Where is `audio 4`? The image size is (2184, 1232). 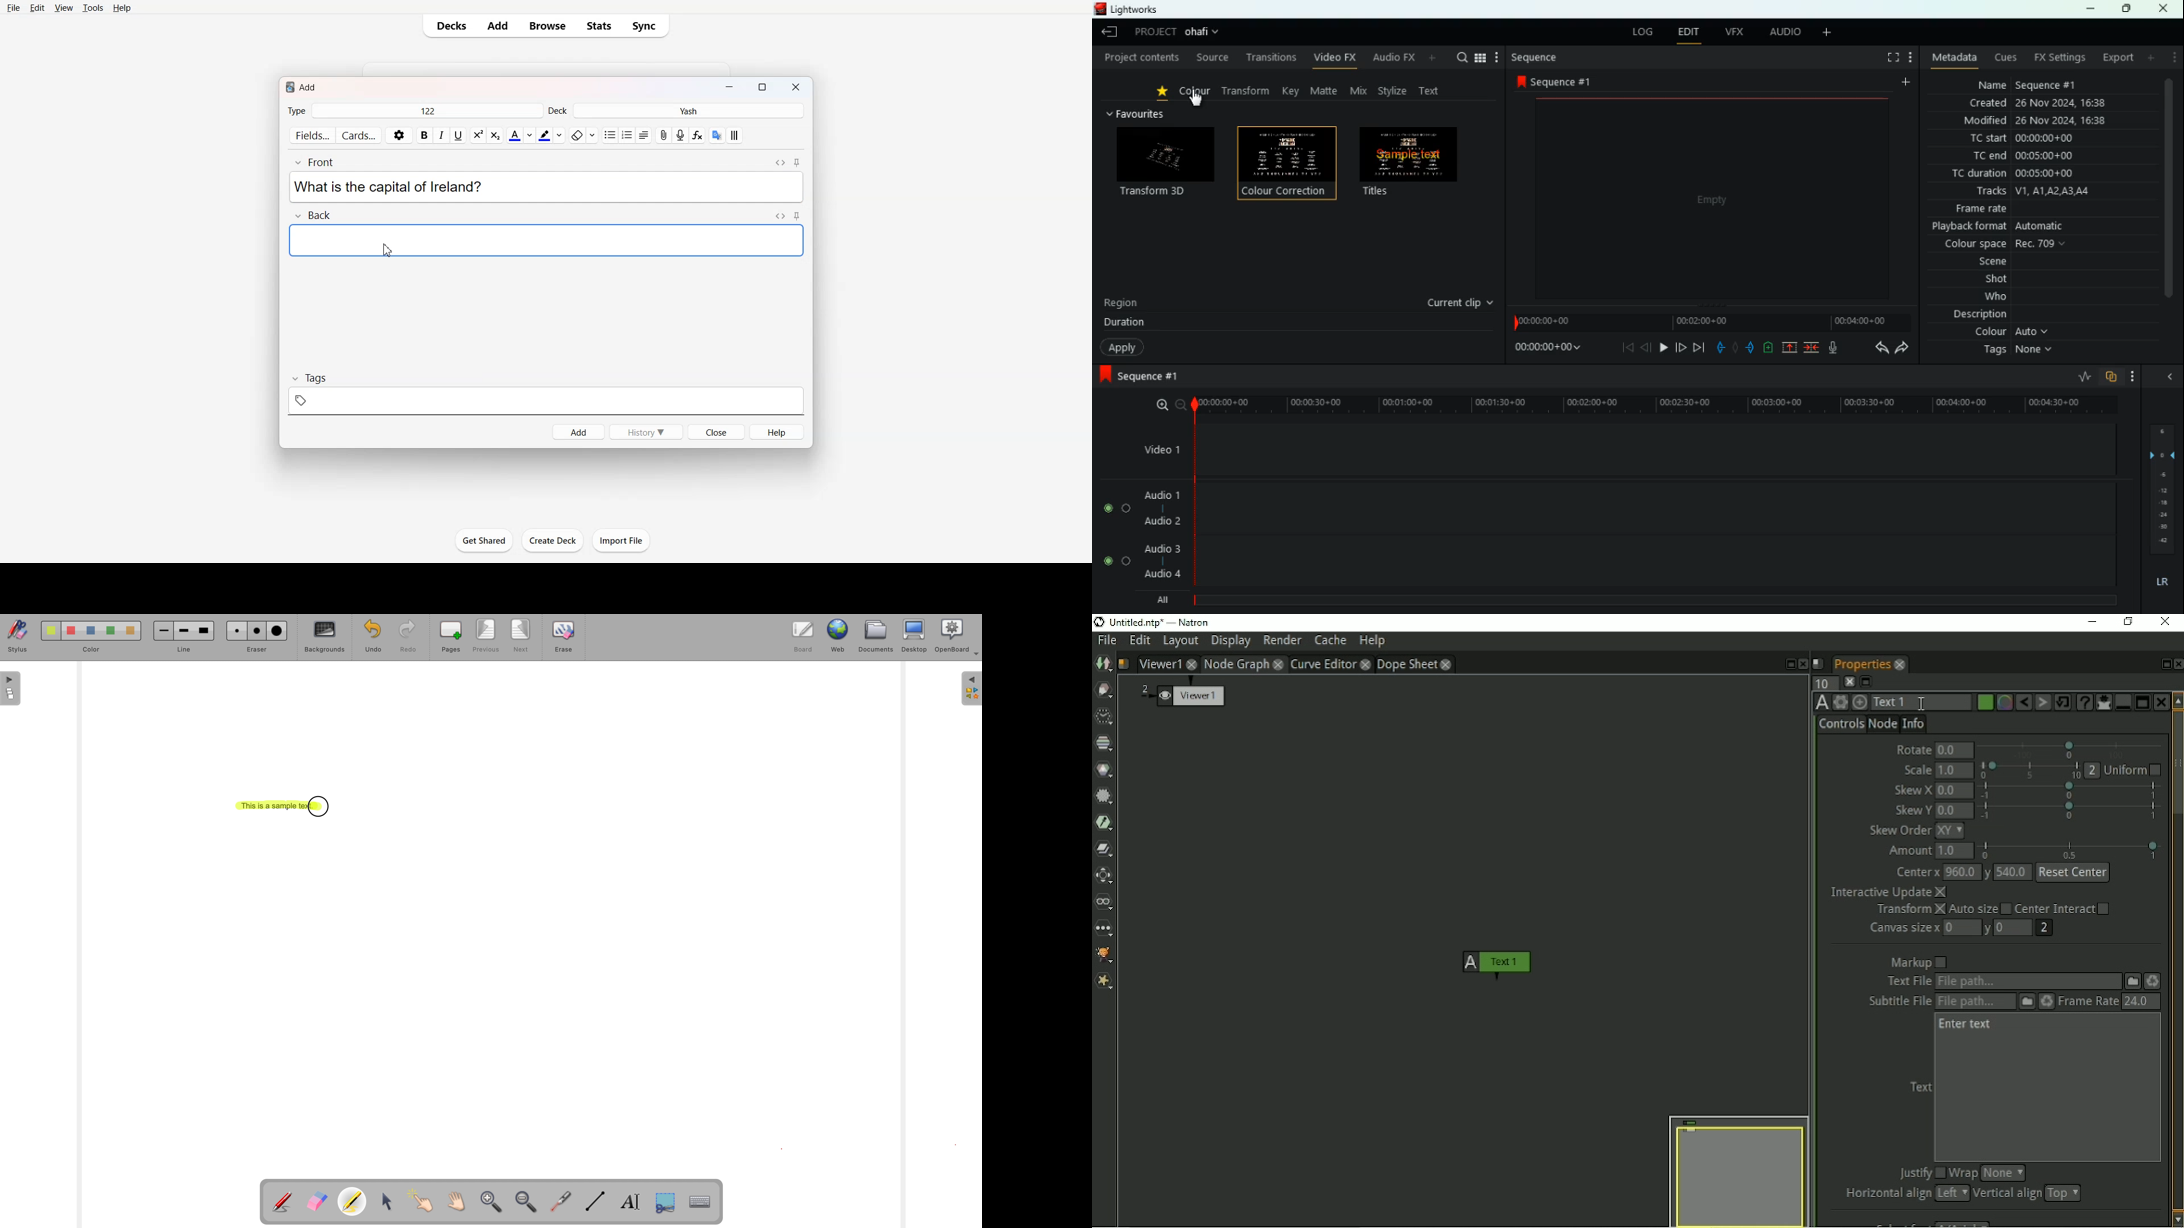
audio 4 is located at coordinates (1164, 574).